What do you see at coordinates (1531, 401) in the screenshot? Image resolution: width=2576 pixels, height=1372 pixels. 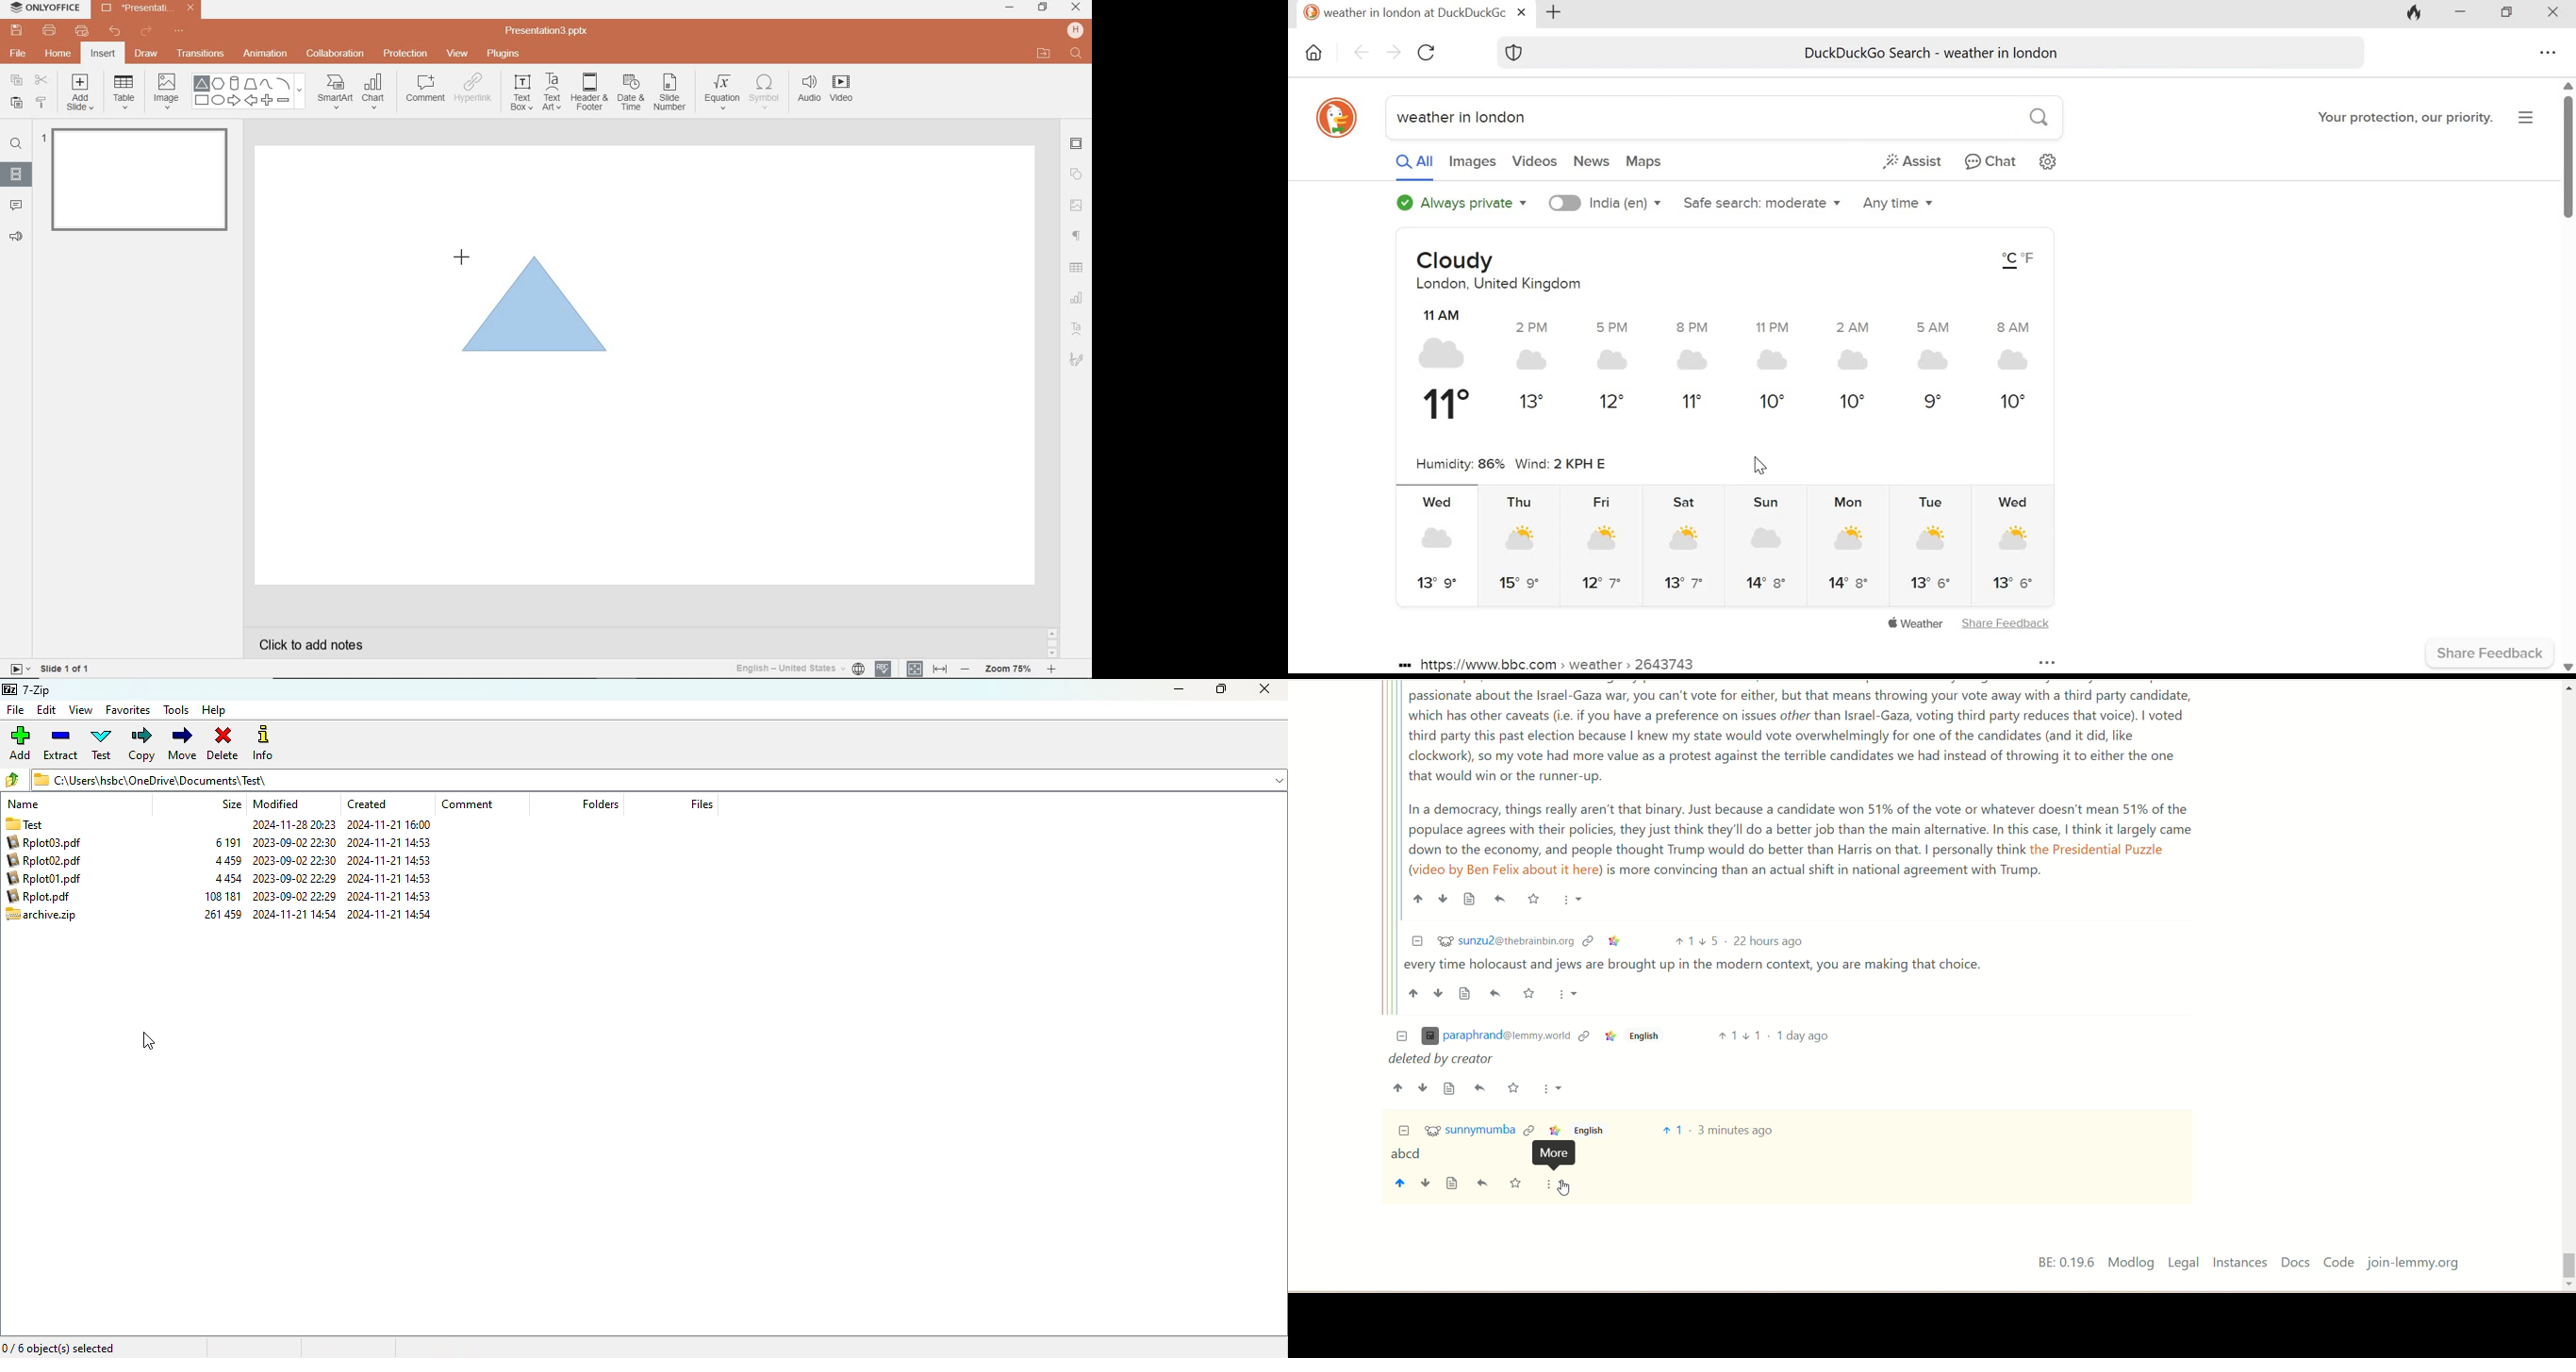 I see `13°` at bounding box center [1531, 401].